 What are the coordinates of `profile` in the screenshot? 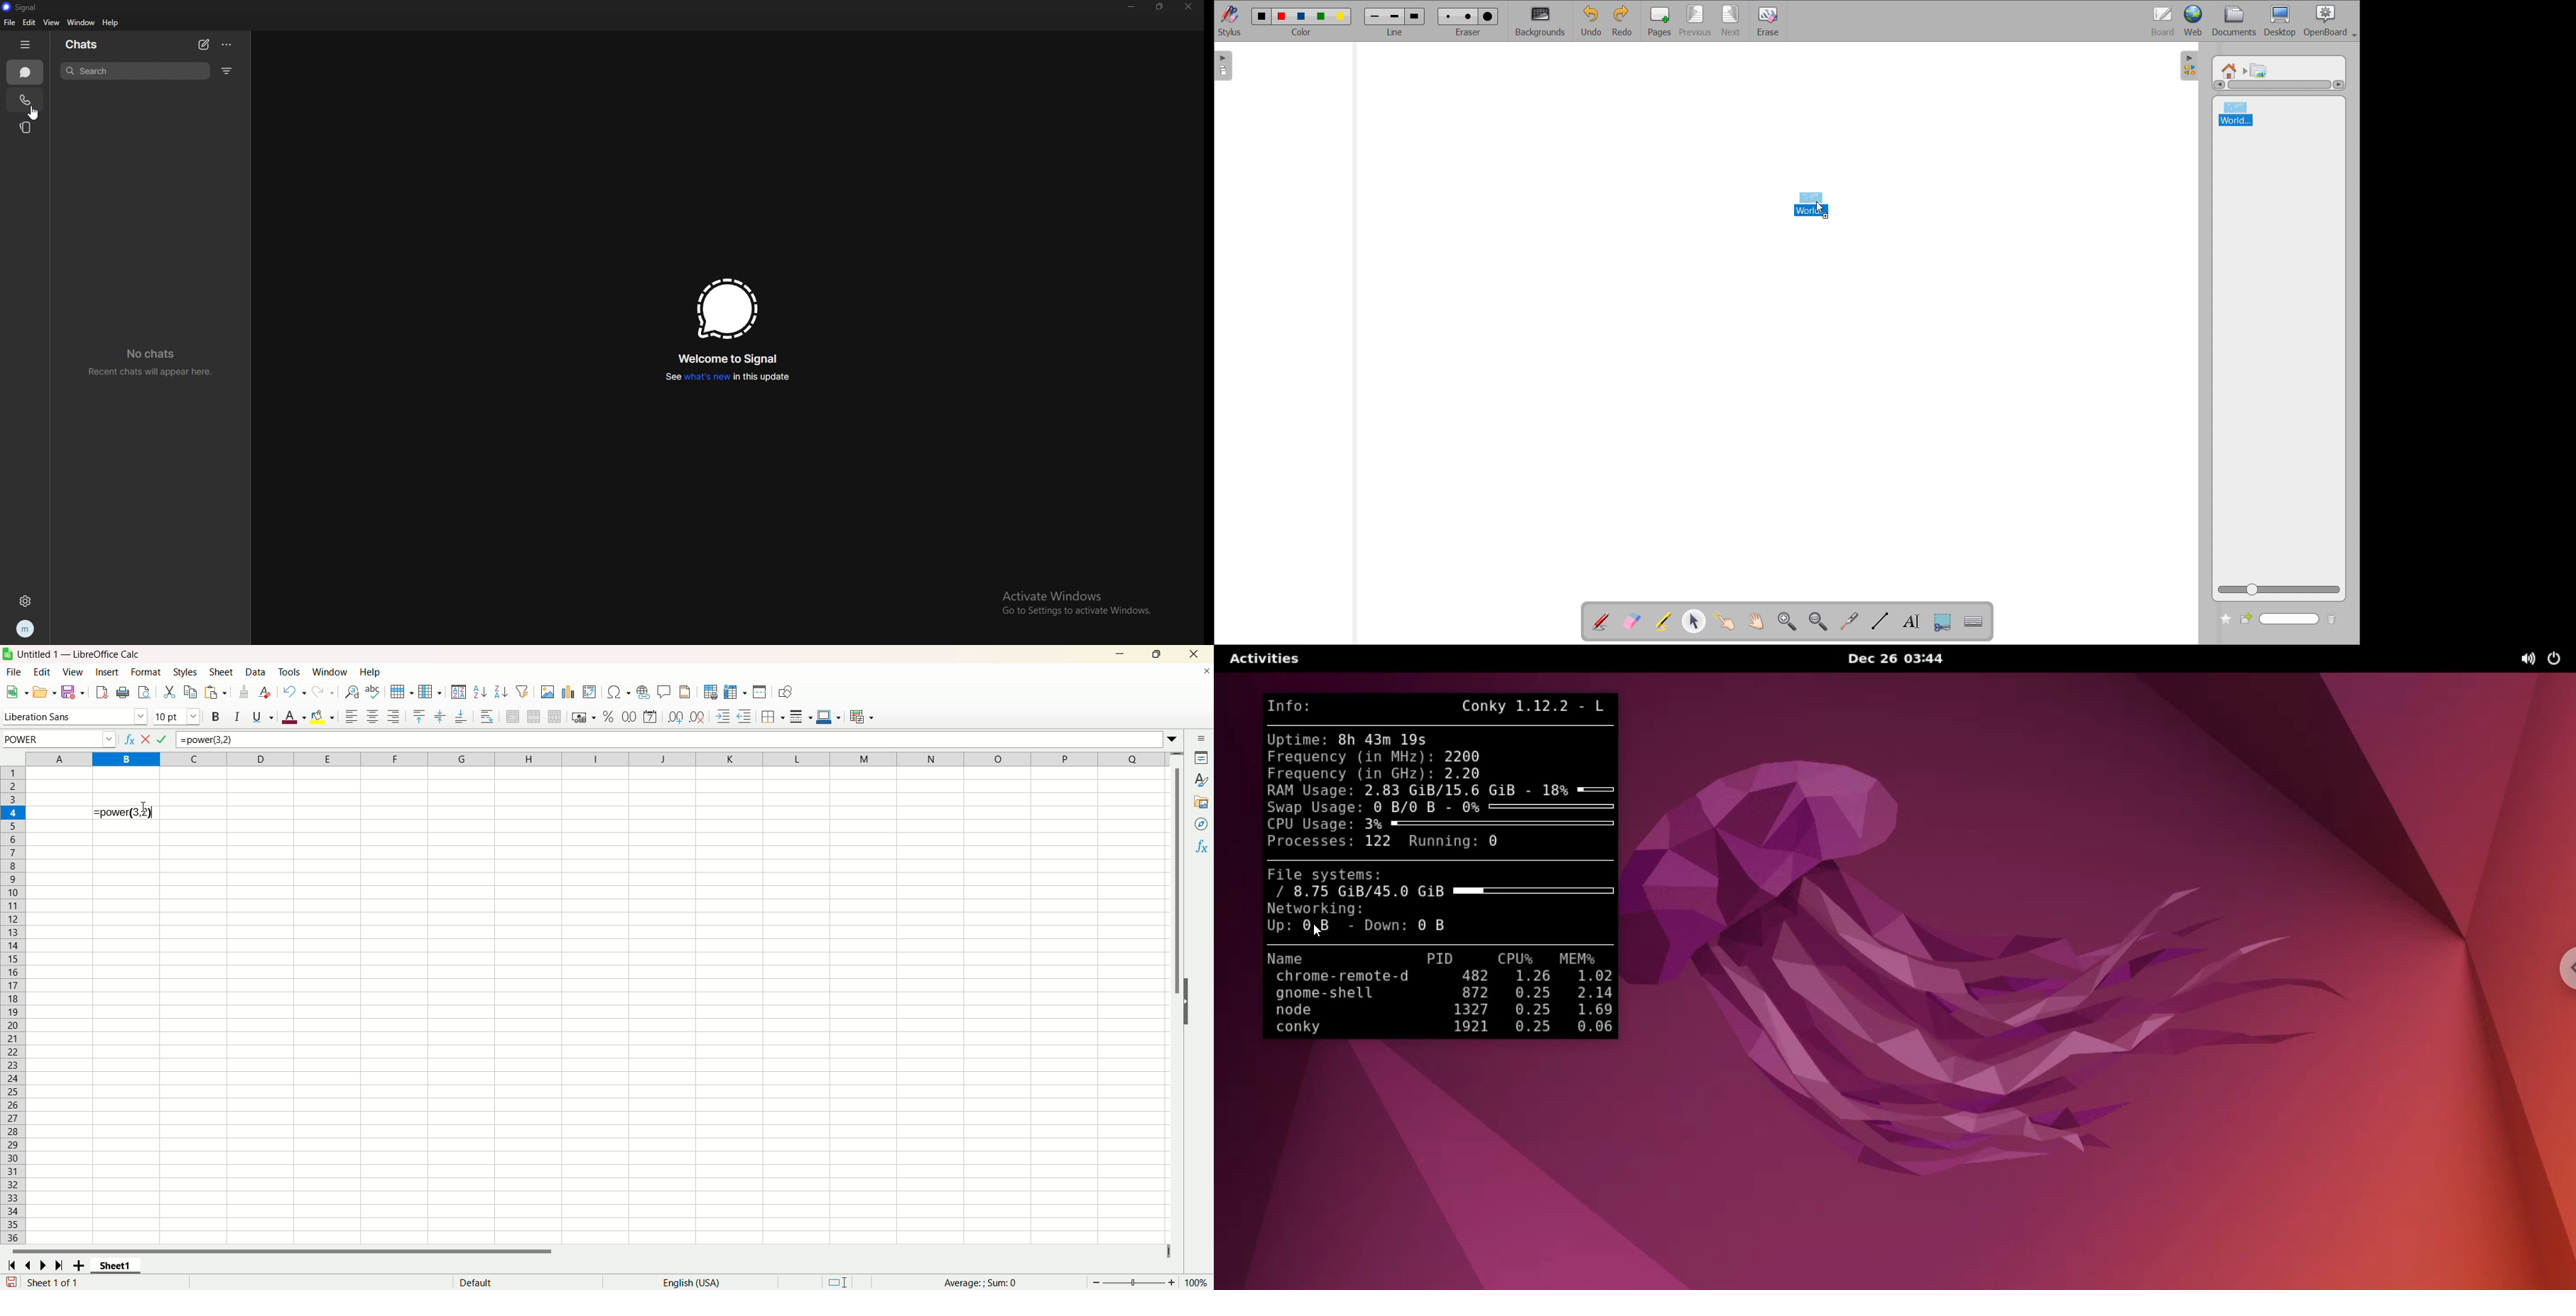 It's located at (24, 629).